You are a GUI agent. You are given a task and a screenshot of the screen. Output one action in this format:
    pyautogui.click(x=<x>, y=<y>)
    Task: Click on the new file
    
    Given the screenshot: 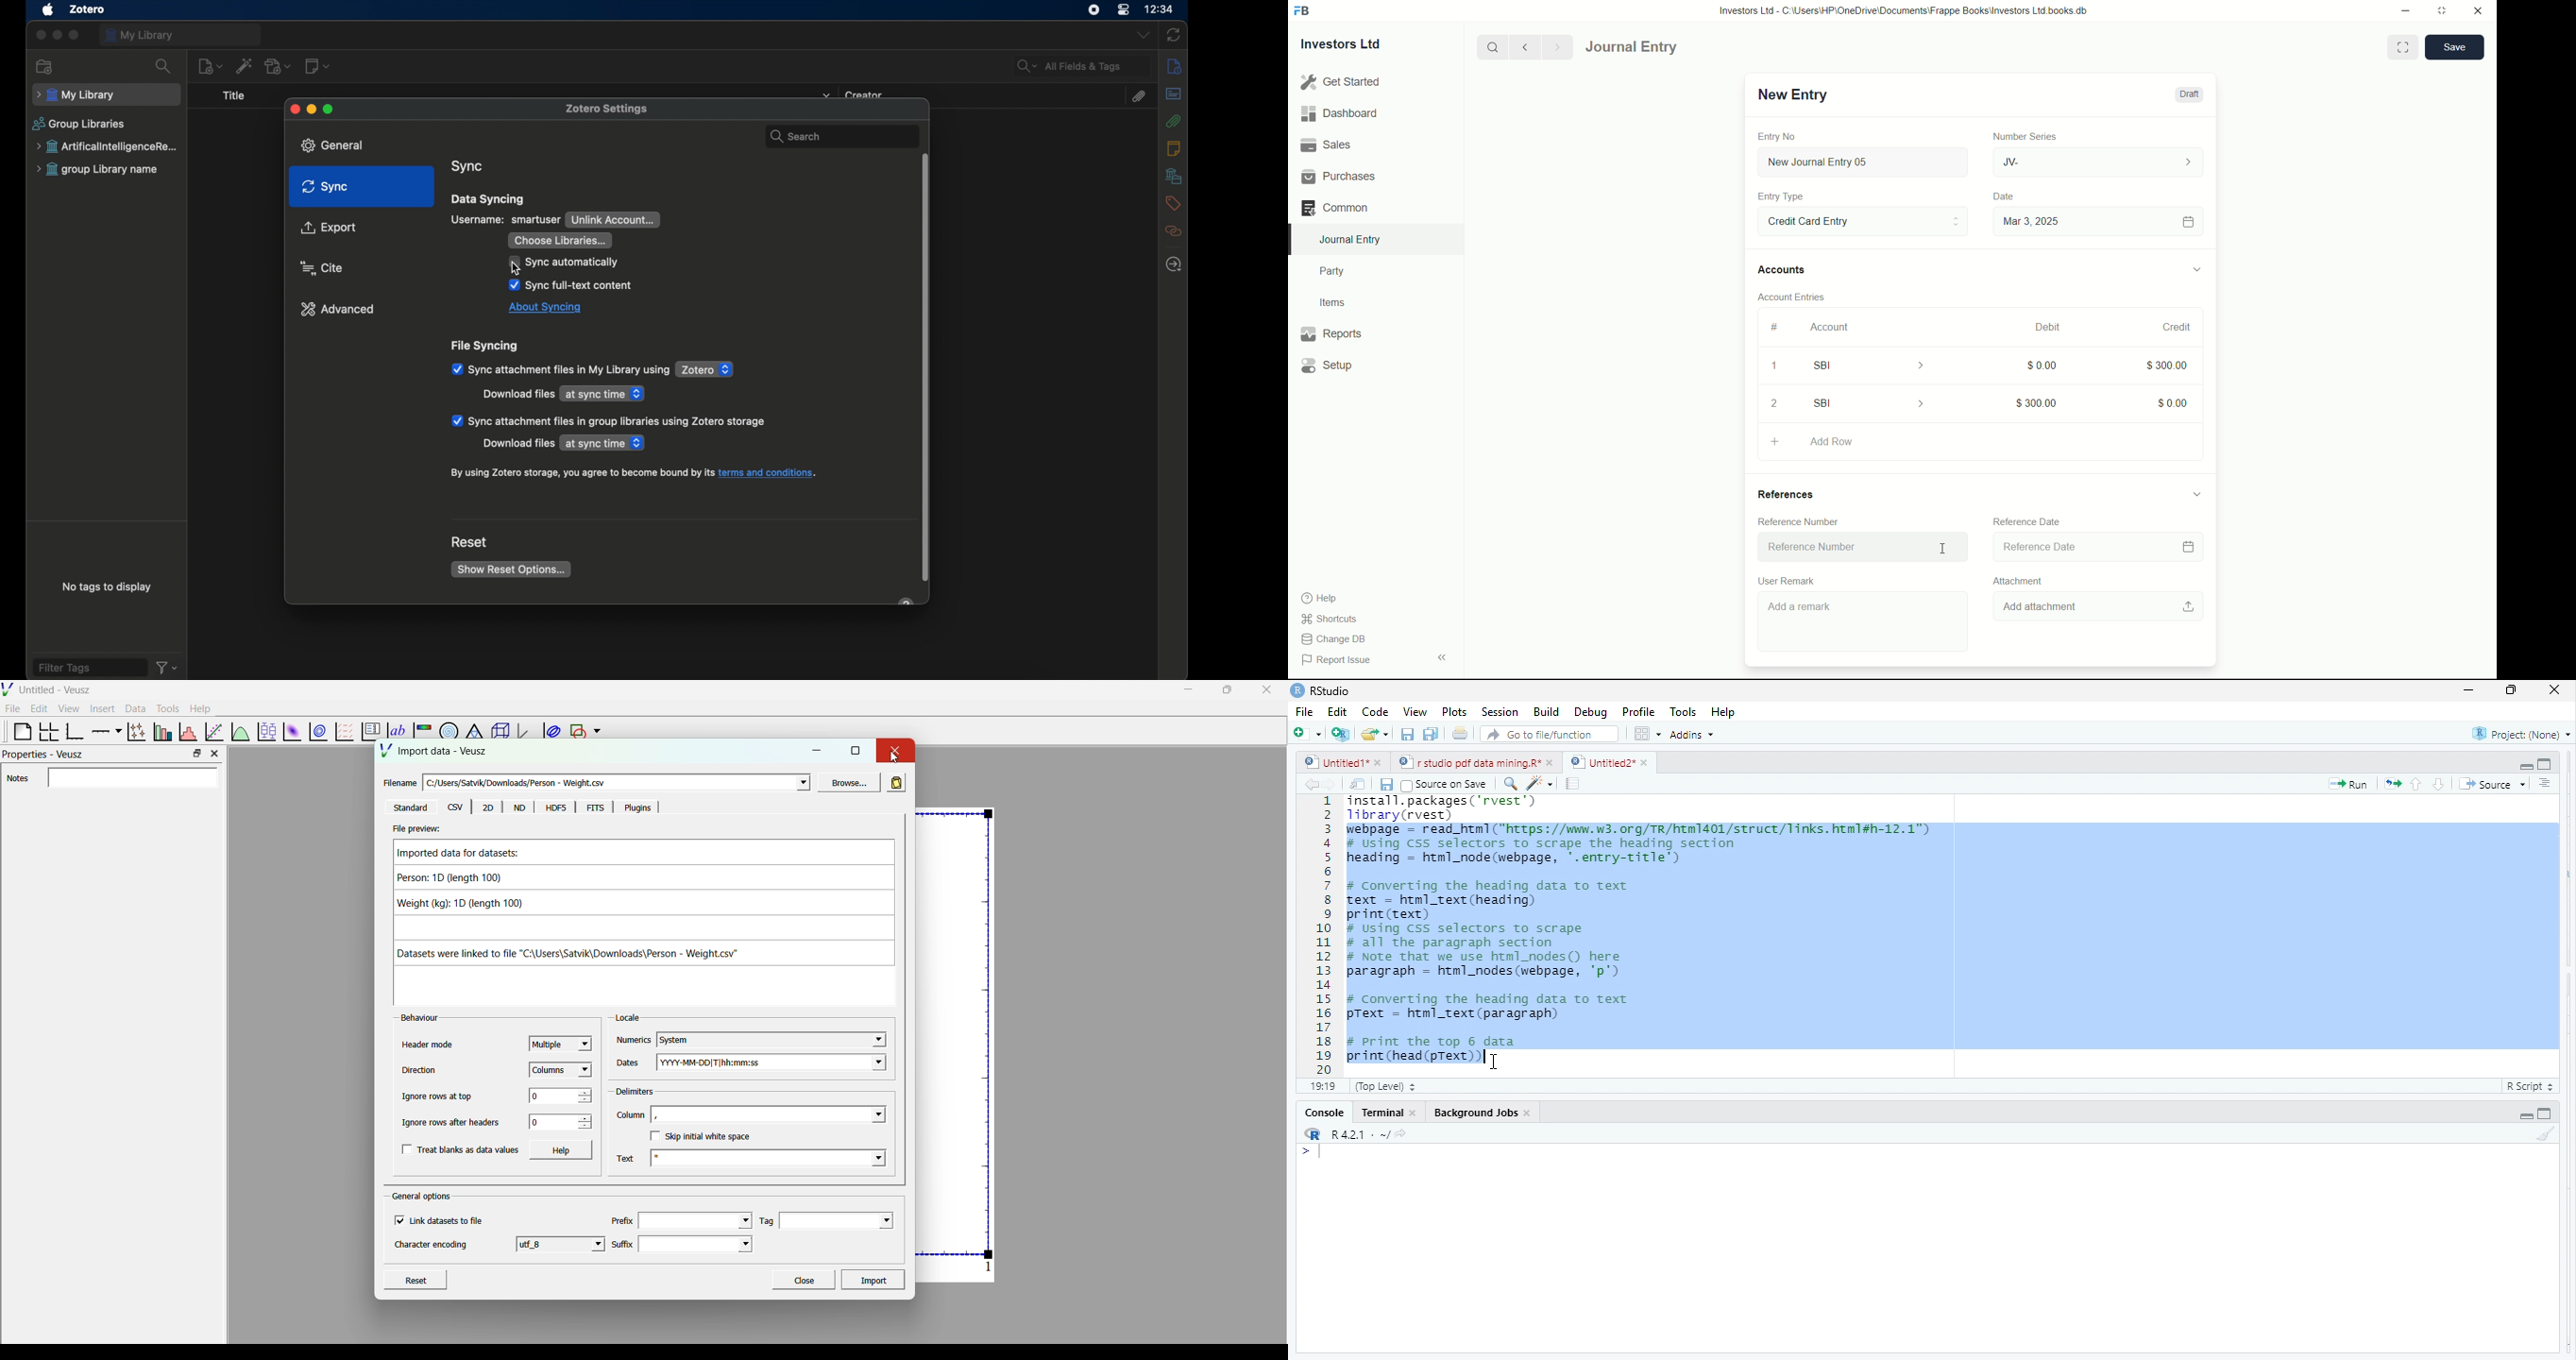 What is the action you would take?
    pyautogui.click(x=1307, y=733)
    